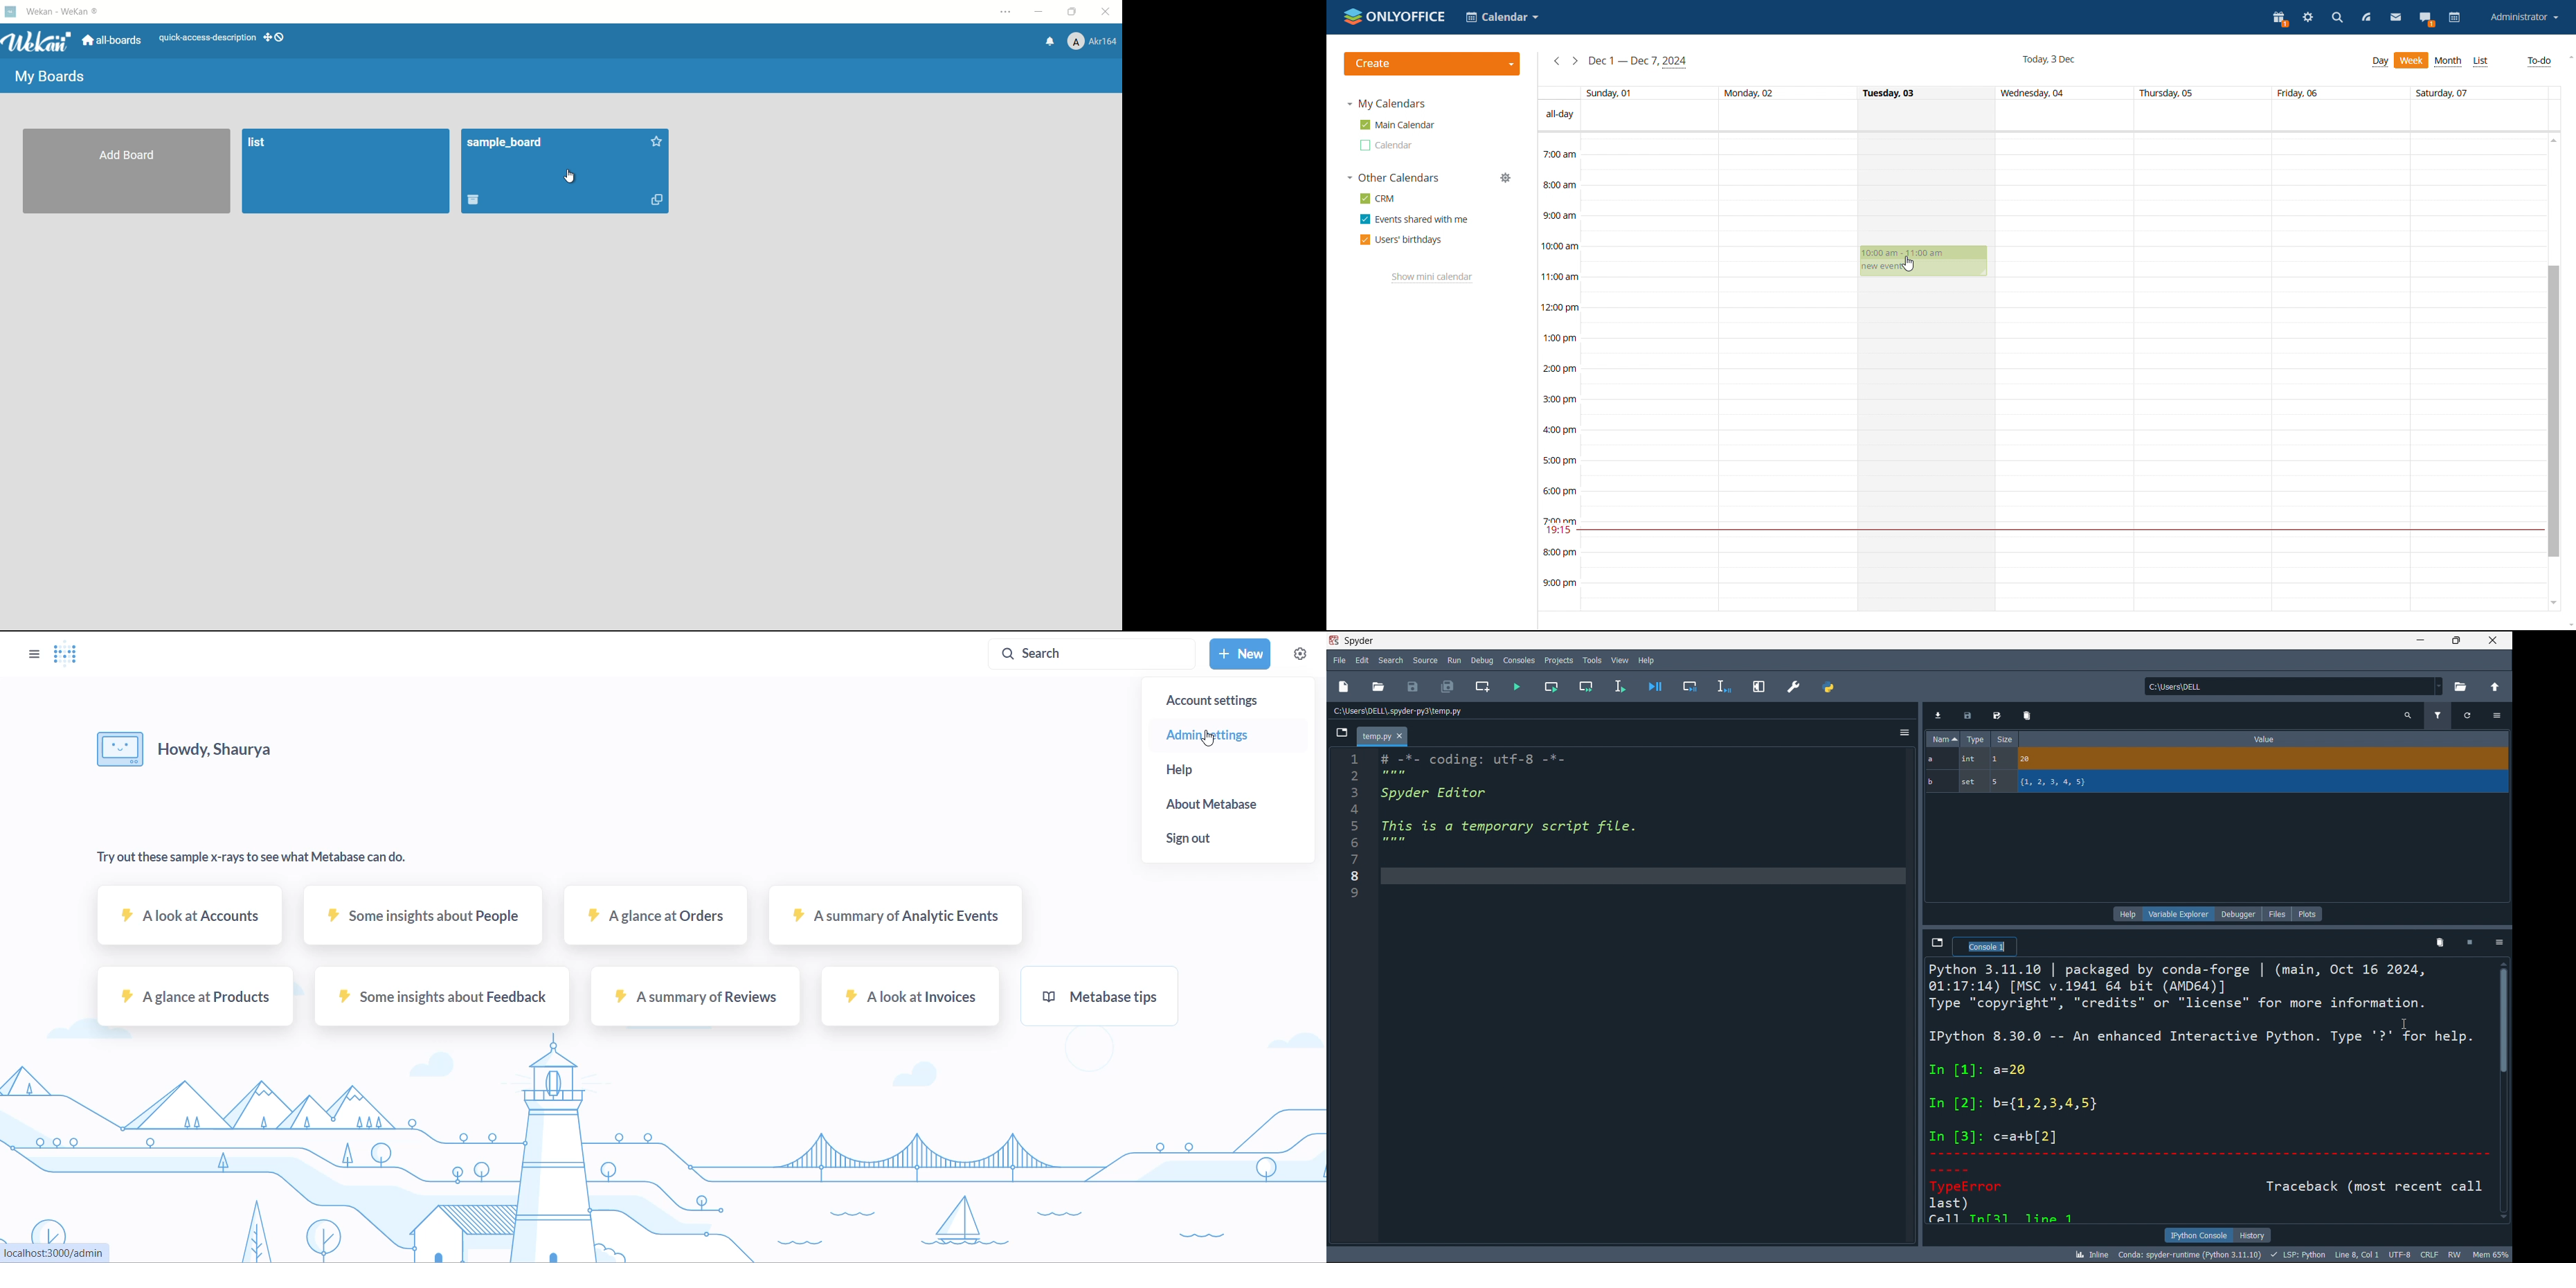  Describe the element at coordinates (1910, 264) in the screenshot. I see `cursor` at that location.